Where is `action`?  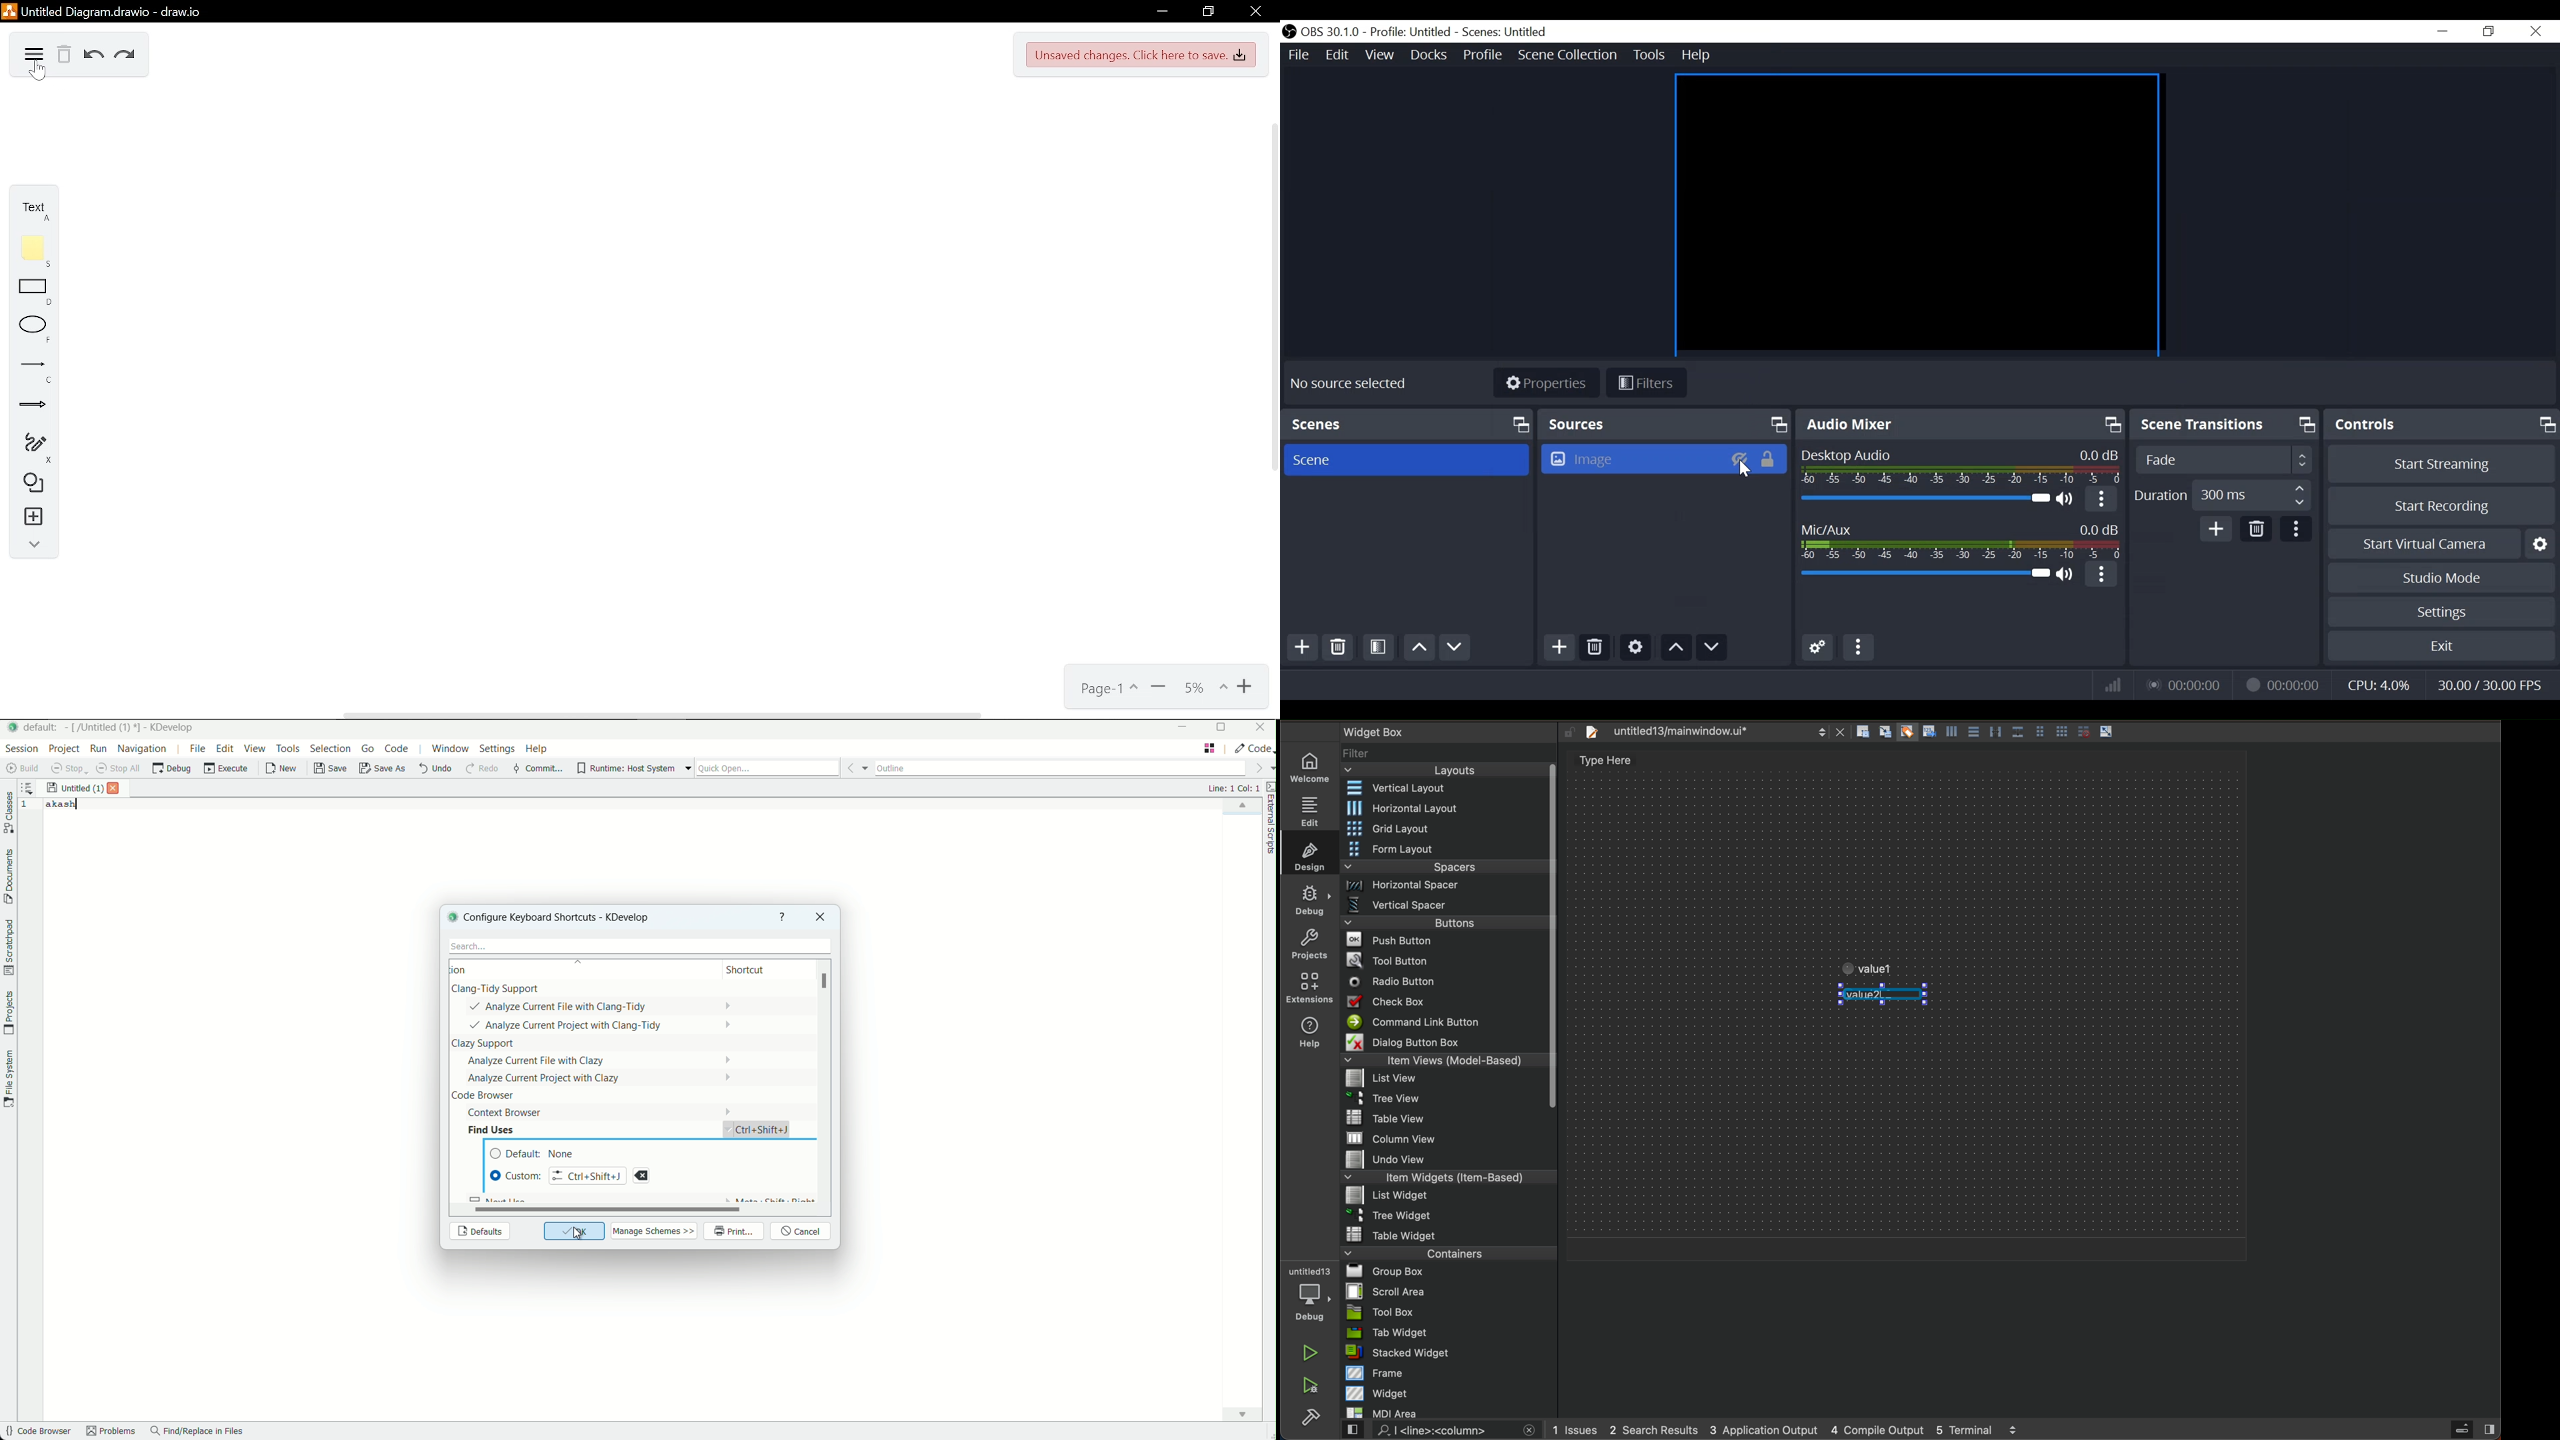
action is located at coordinates (477, 969).